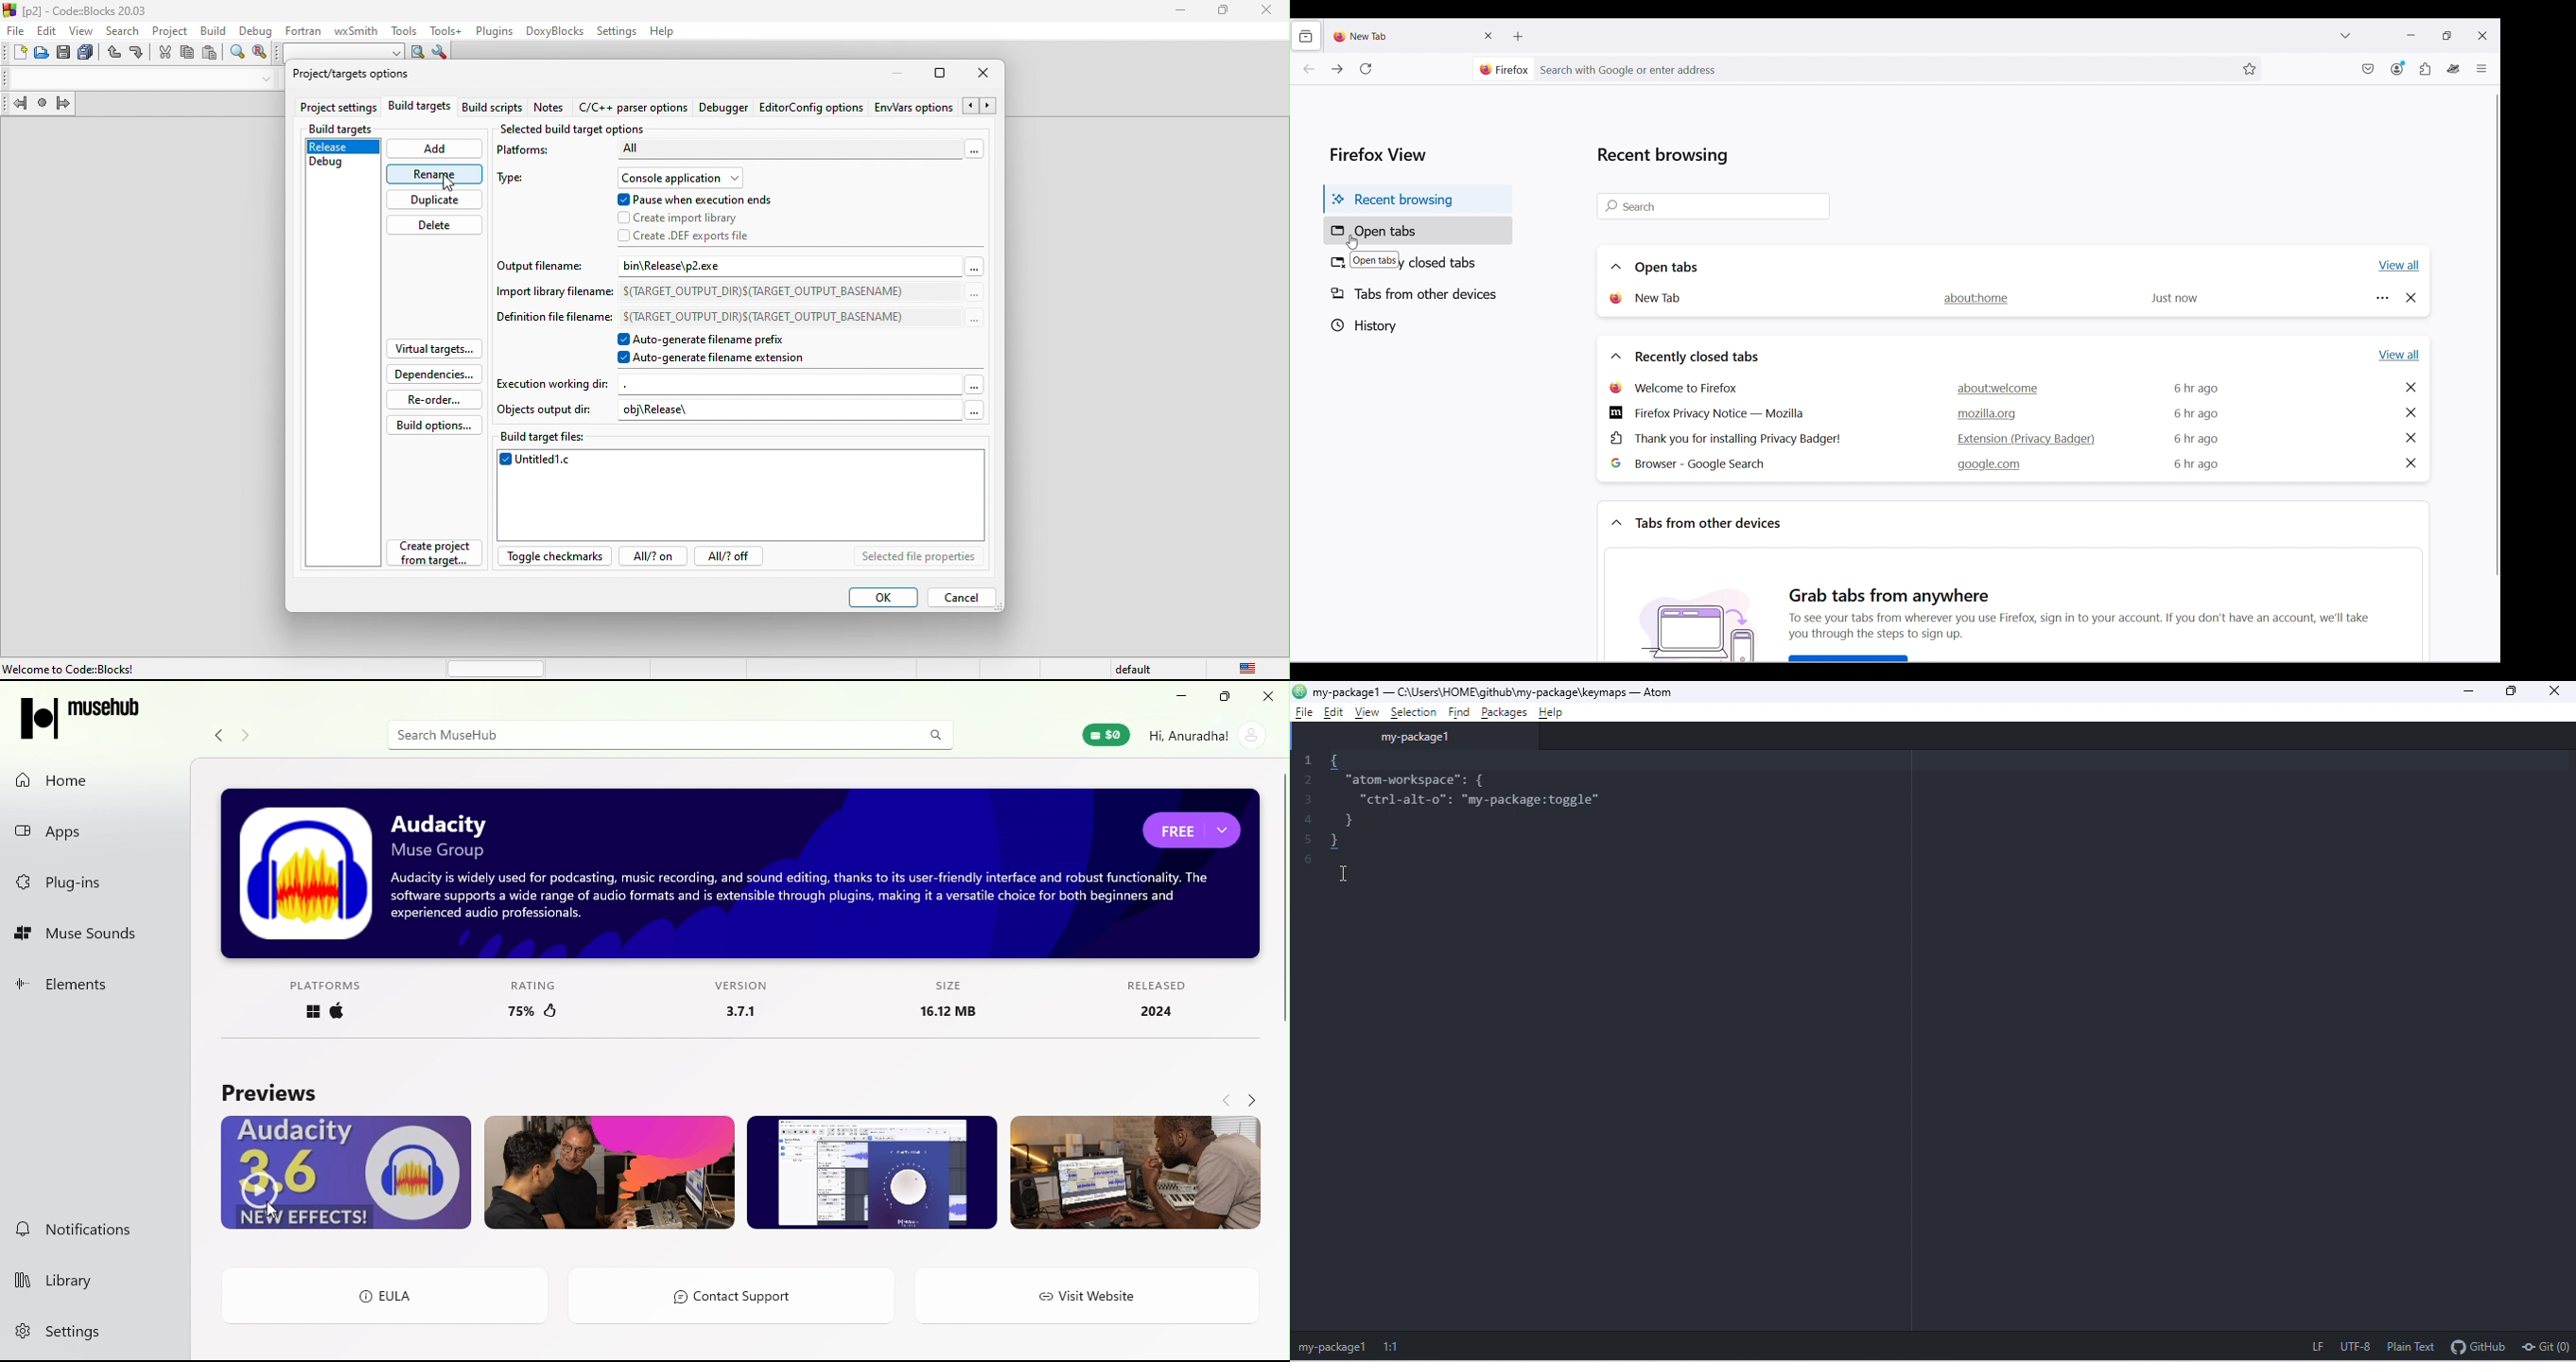 Image resolution: width=2576 pixels, height=1372 pixels. Describe the element at coordinates (1417, 294) in the screenshot. I see `Tabs from other devices` at that location.